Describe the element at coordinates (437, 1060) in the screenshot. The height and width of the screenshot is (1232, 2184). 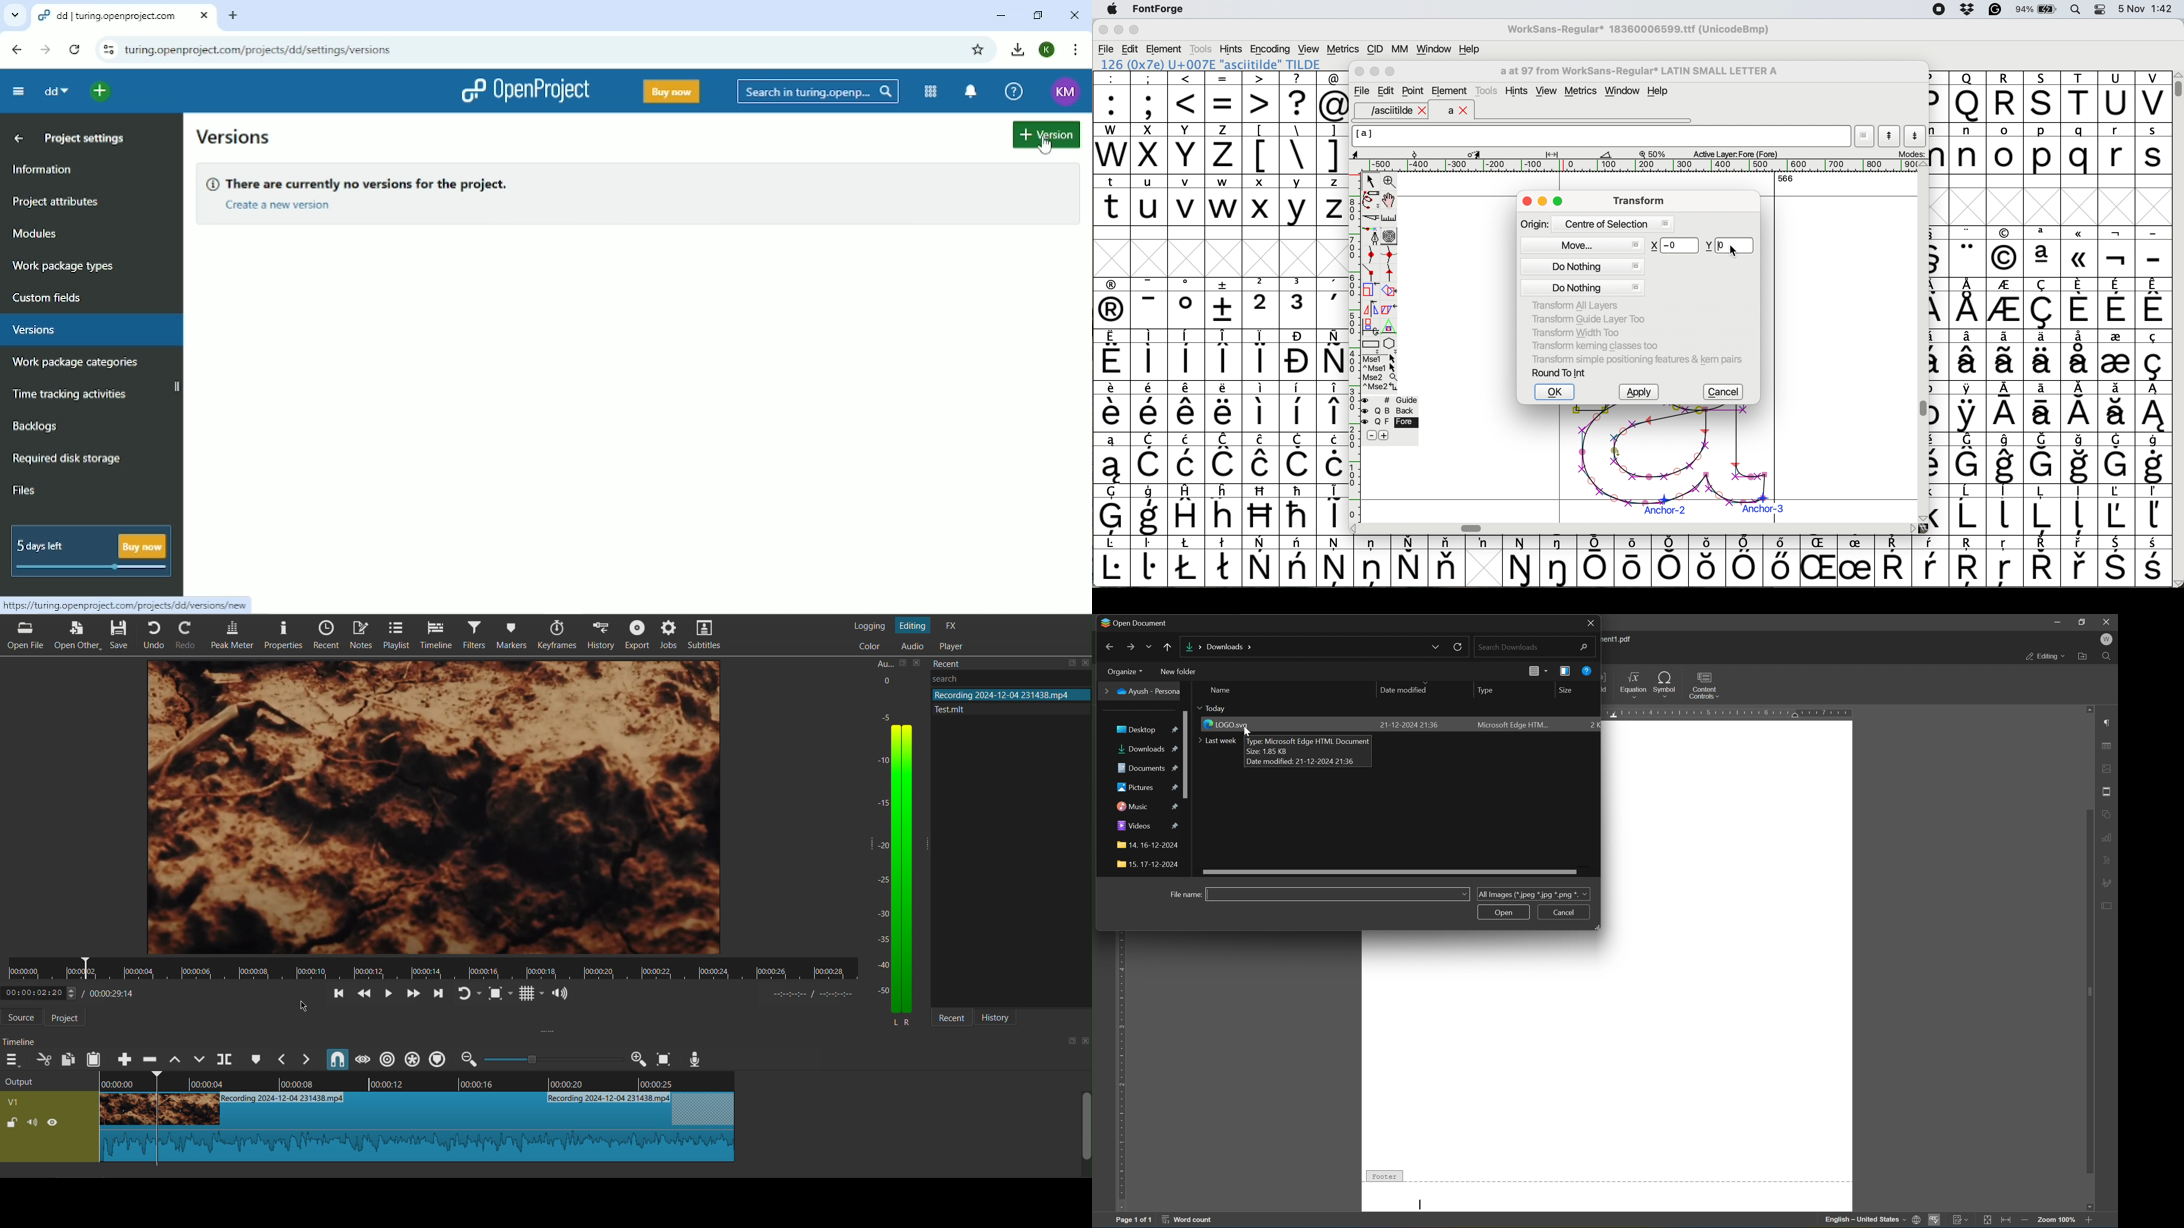
I see `Ripple Markers` at that location.